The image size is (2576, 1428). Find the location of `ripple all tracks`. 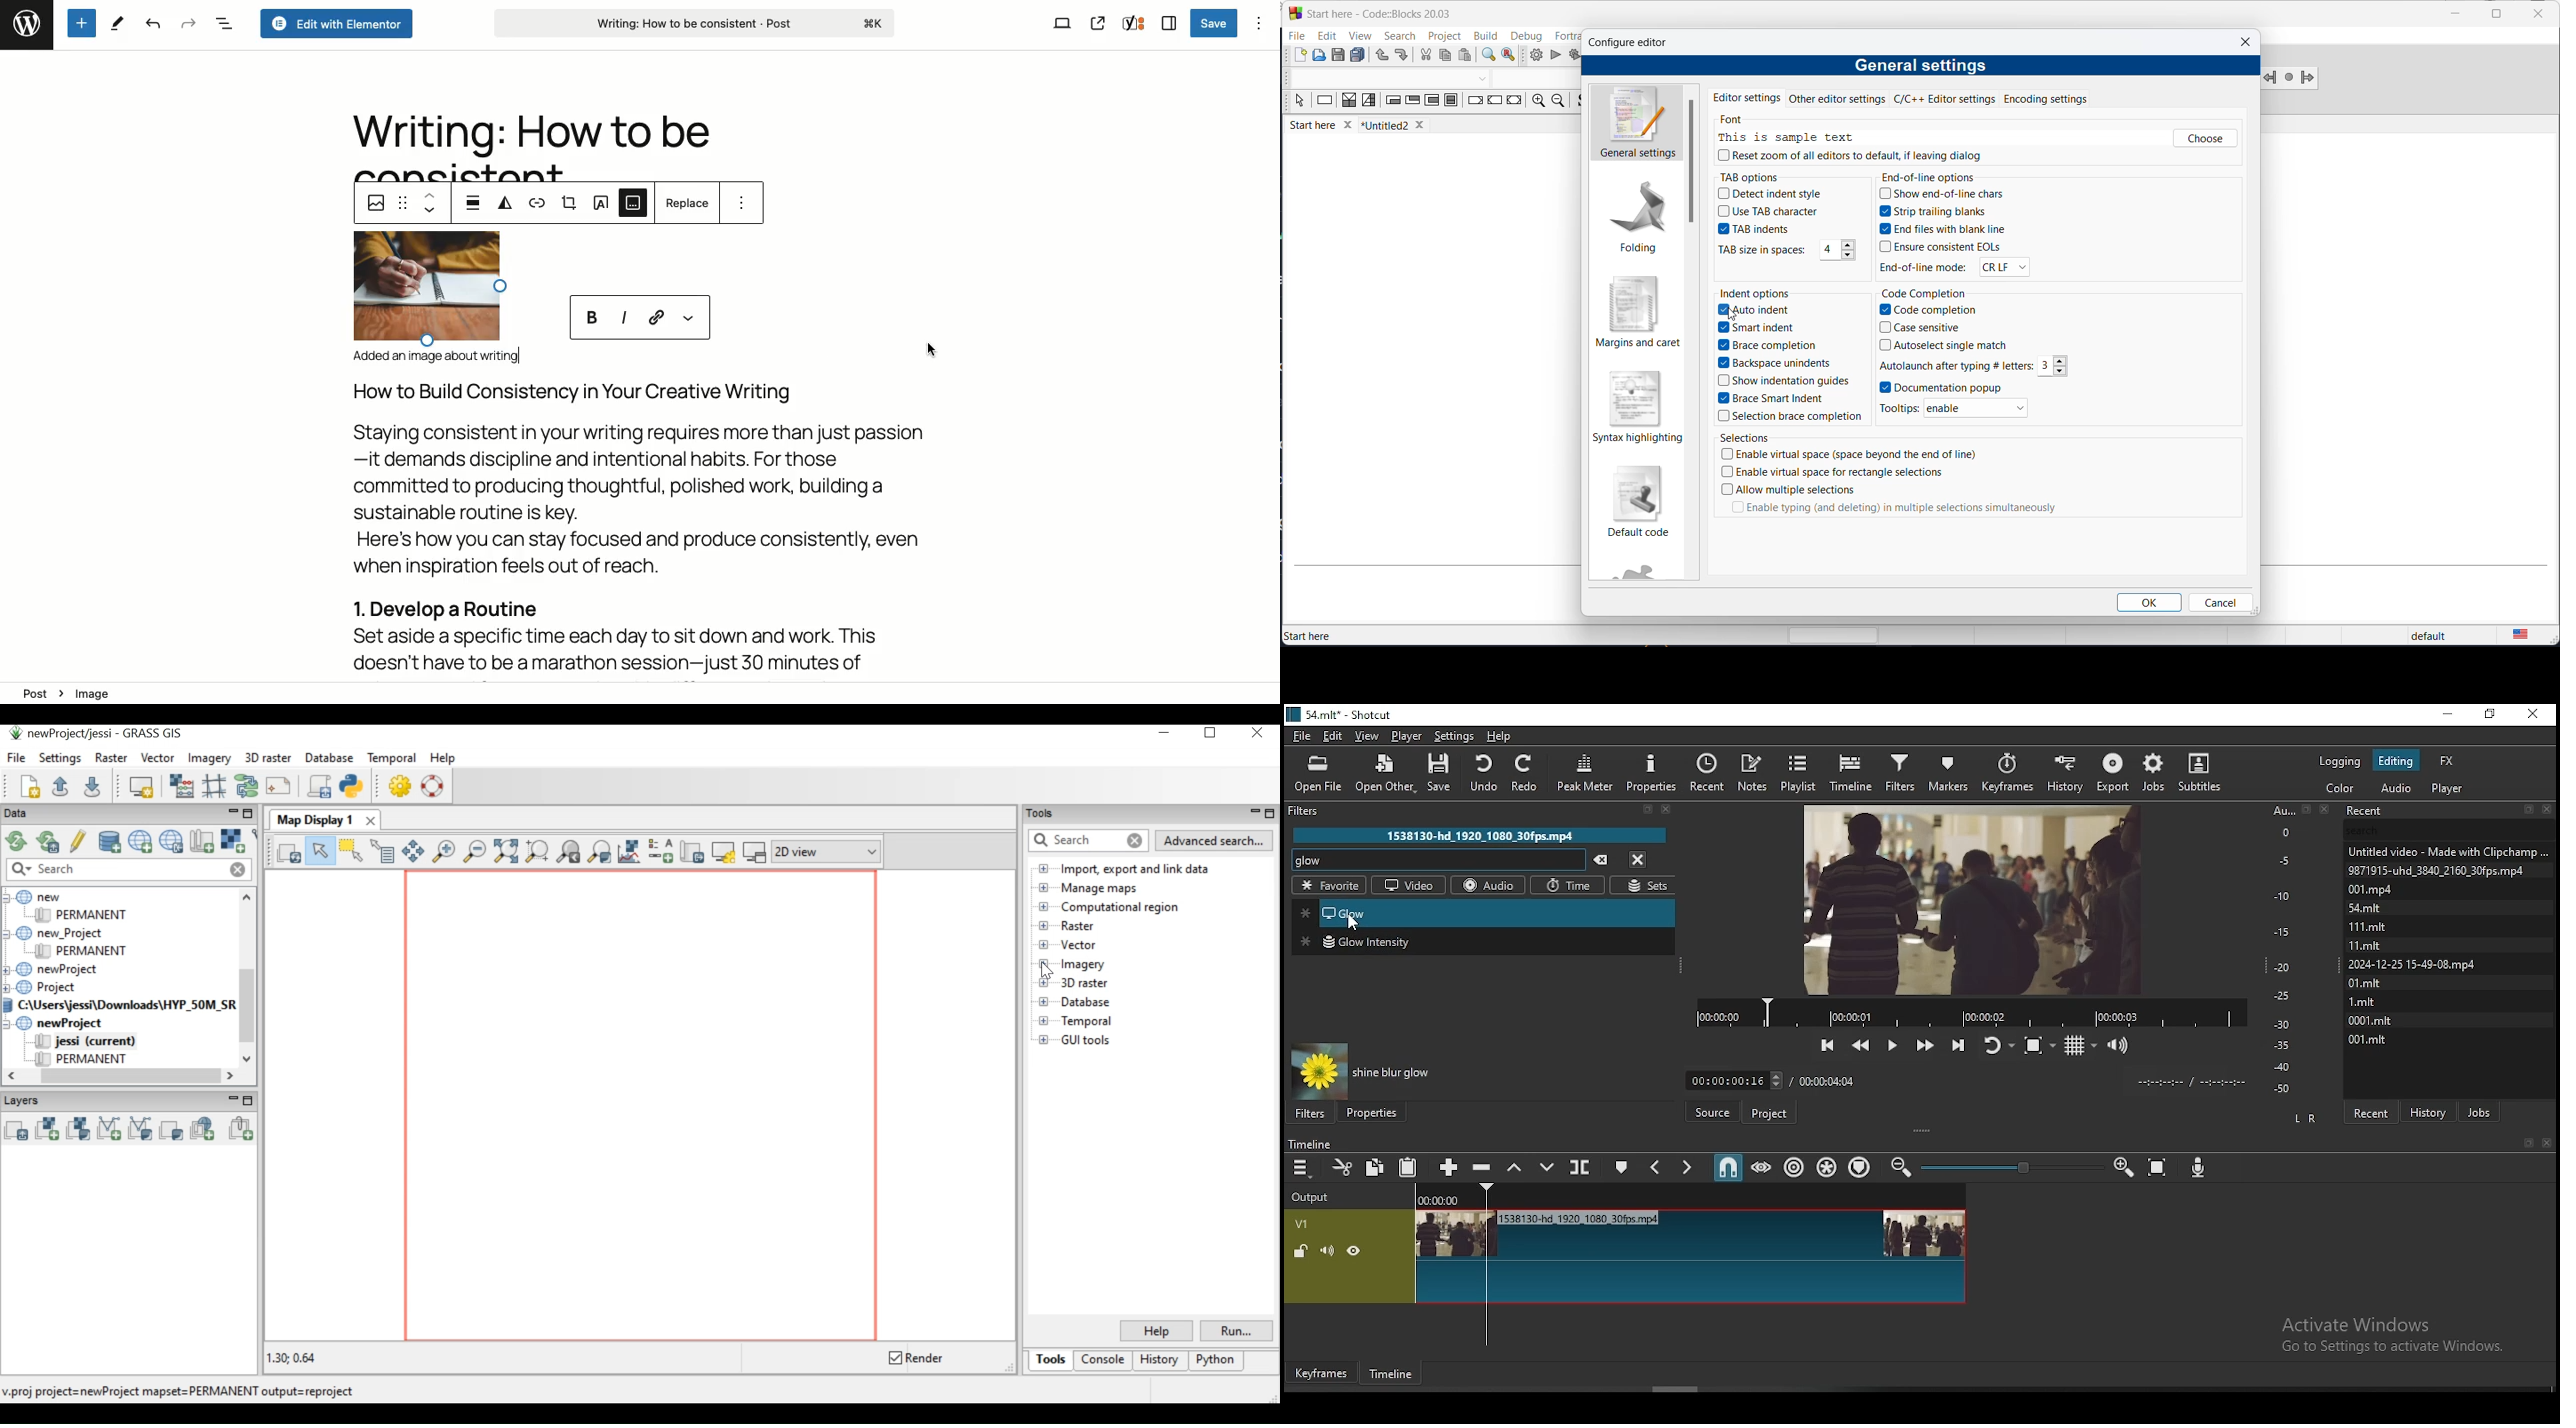

ripple all tracks is located at coordinates (1828, 1168).